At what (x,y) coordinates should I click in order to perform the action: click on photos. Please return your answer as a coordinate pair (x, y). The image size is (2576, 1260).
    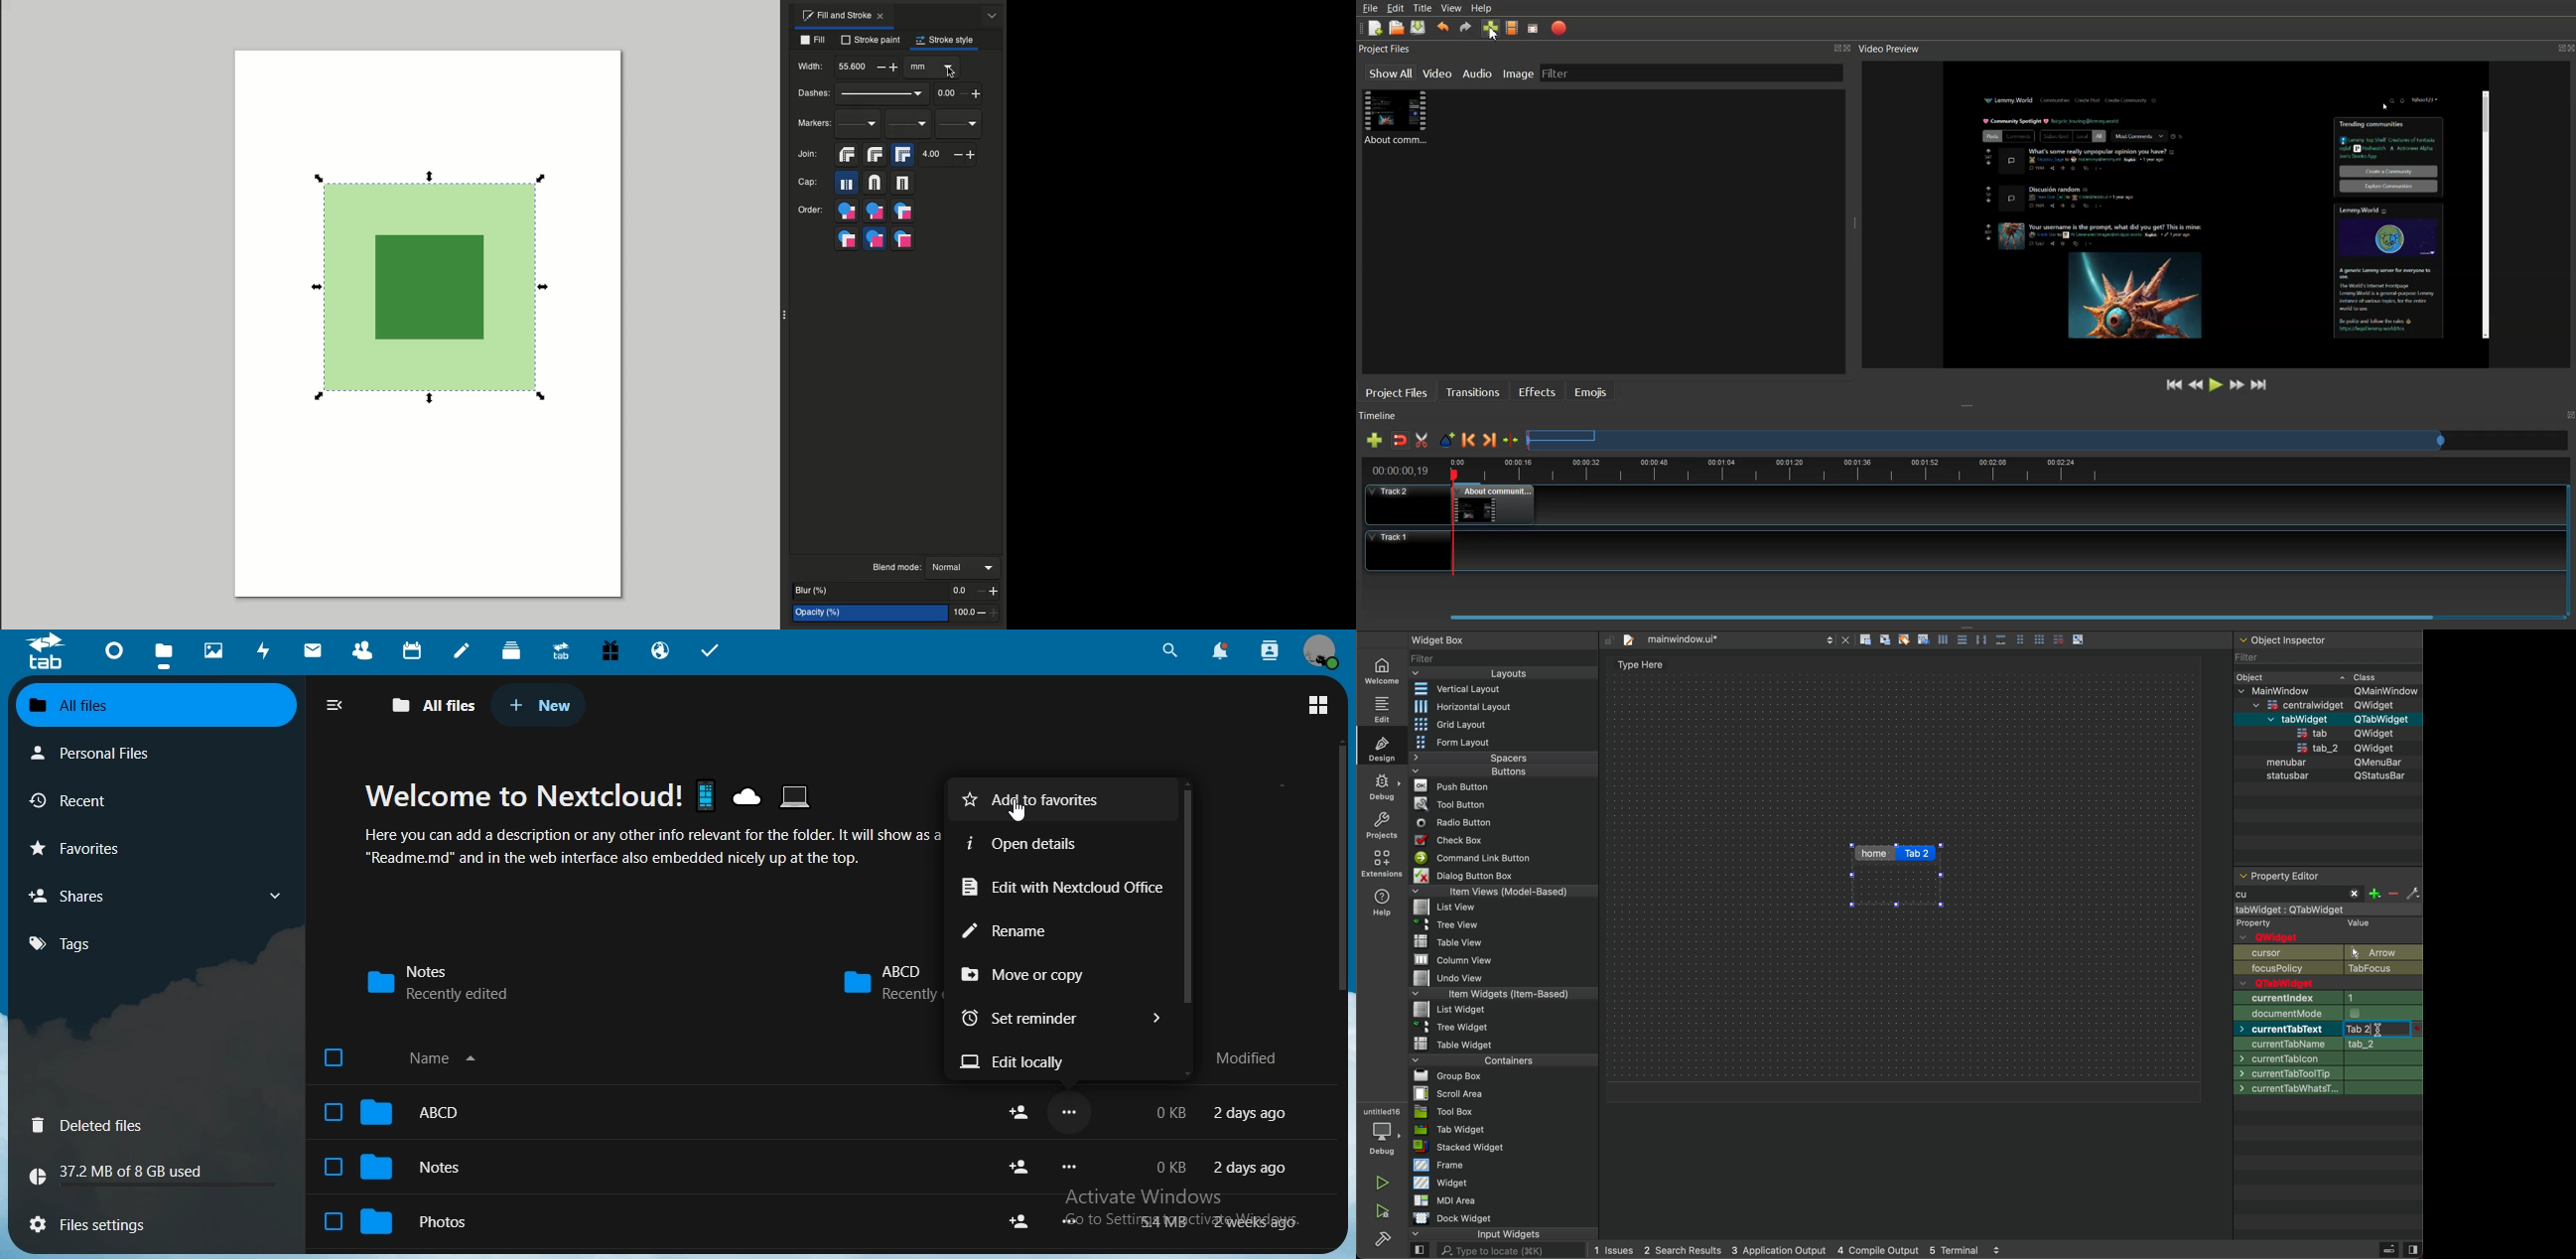
    Looking at the image, I should click on (407, 1219).